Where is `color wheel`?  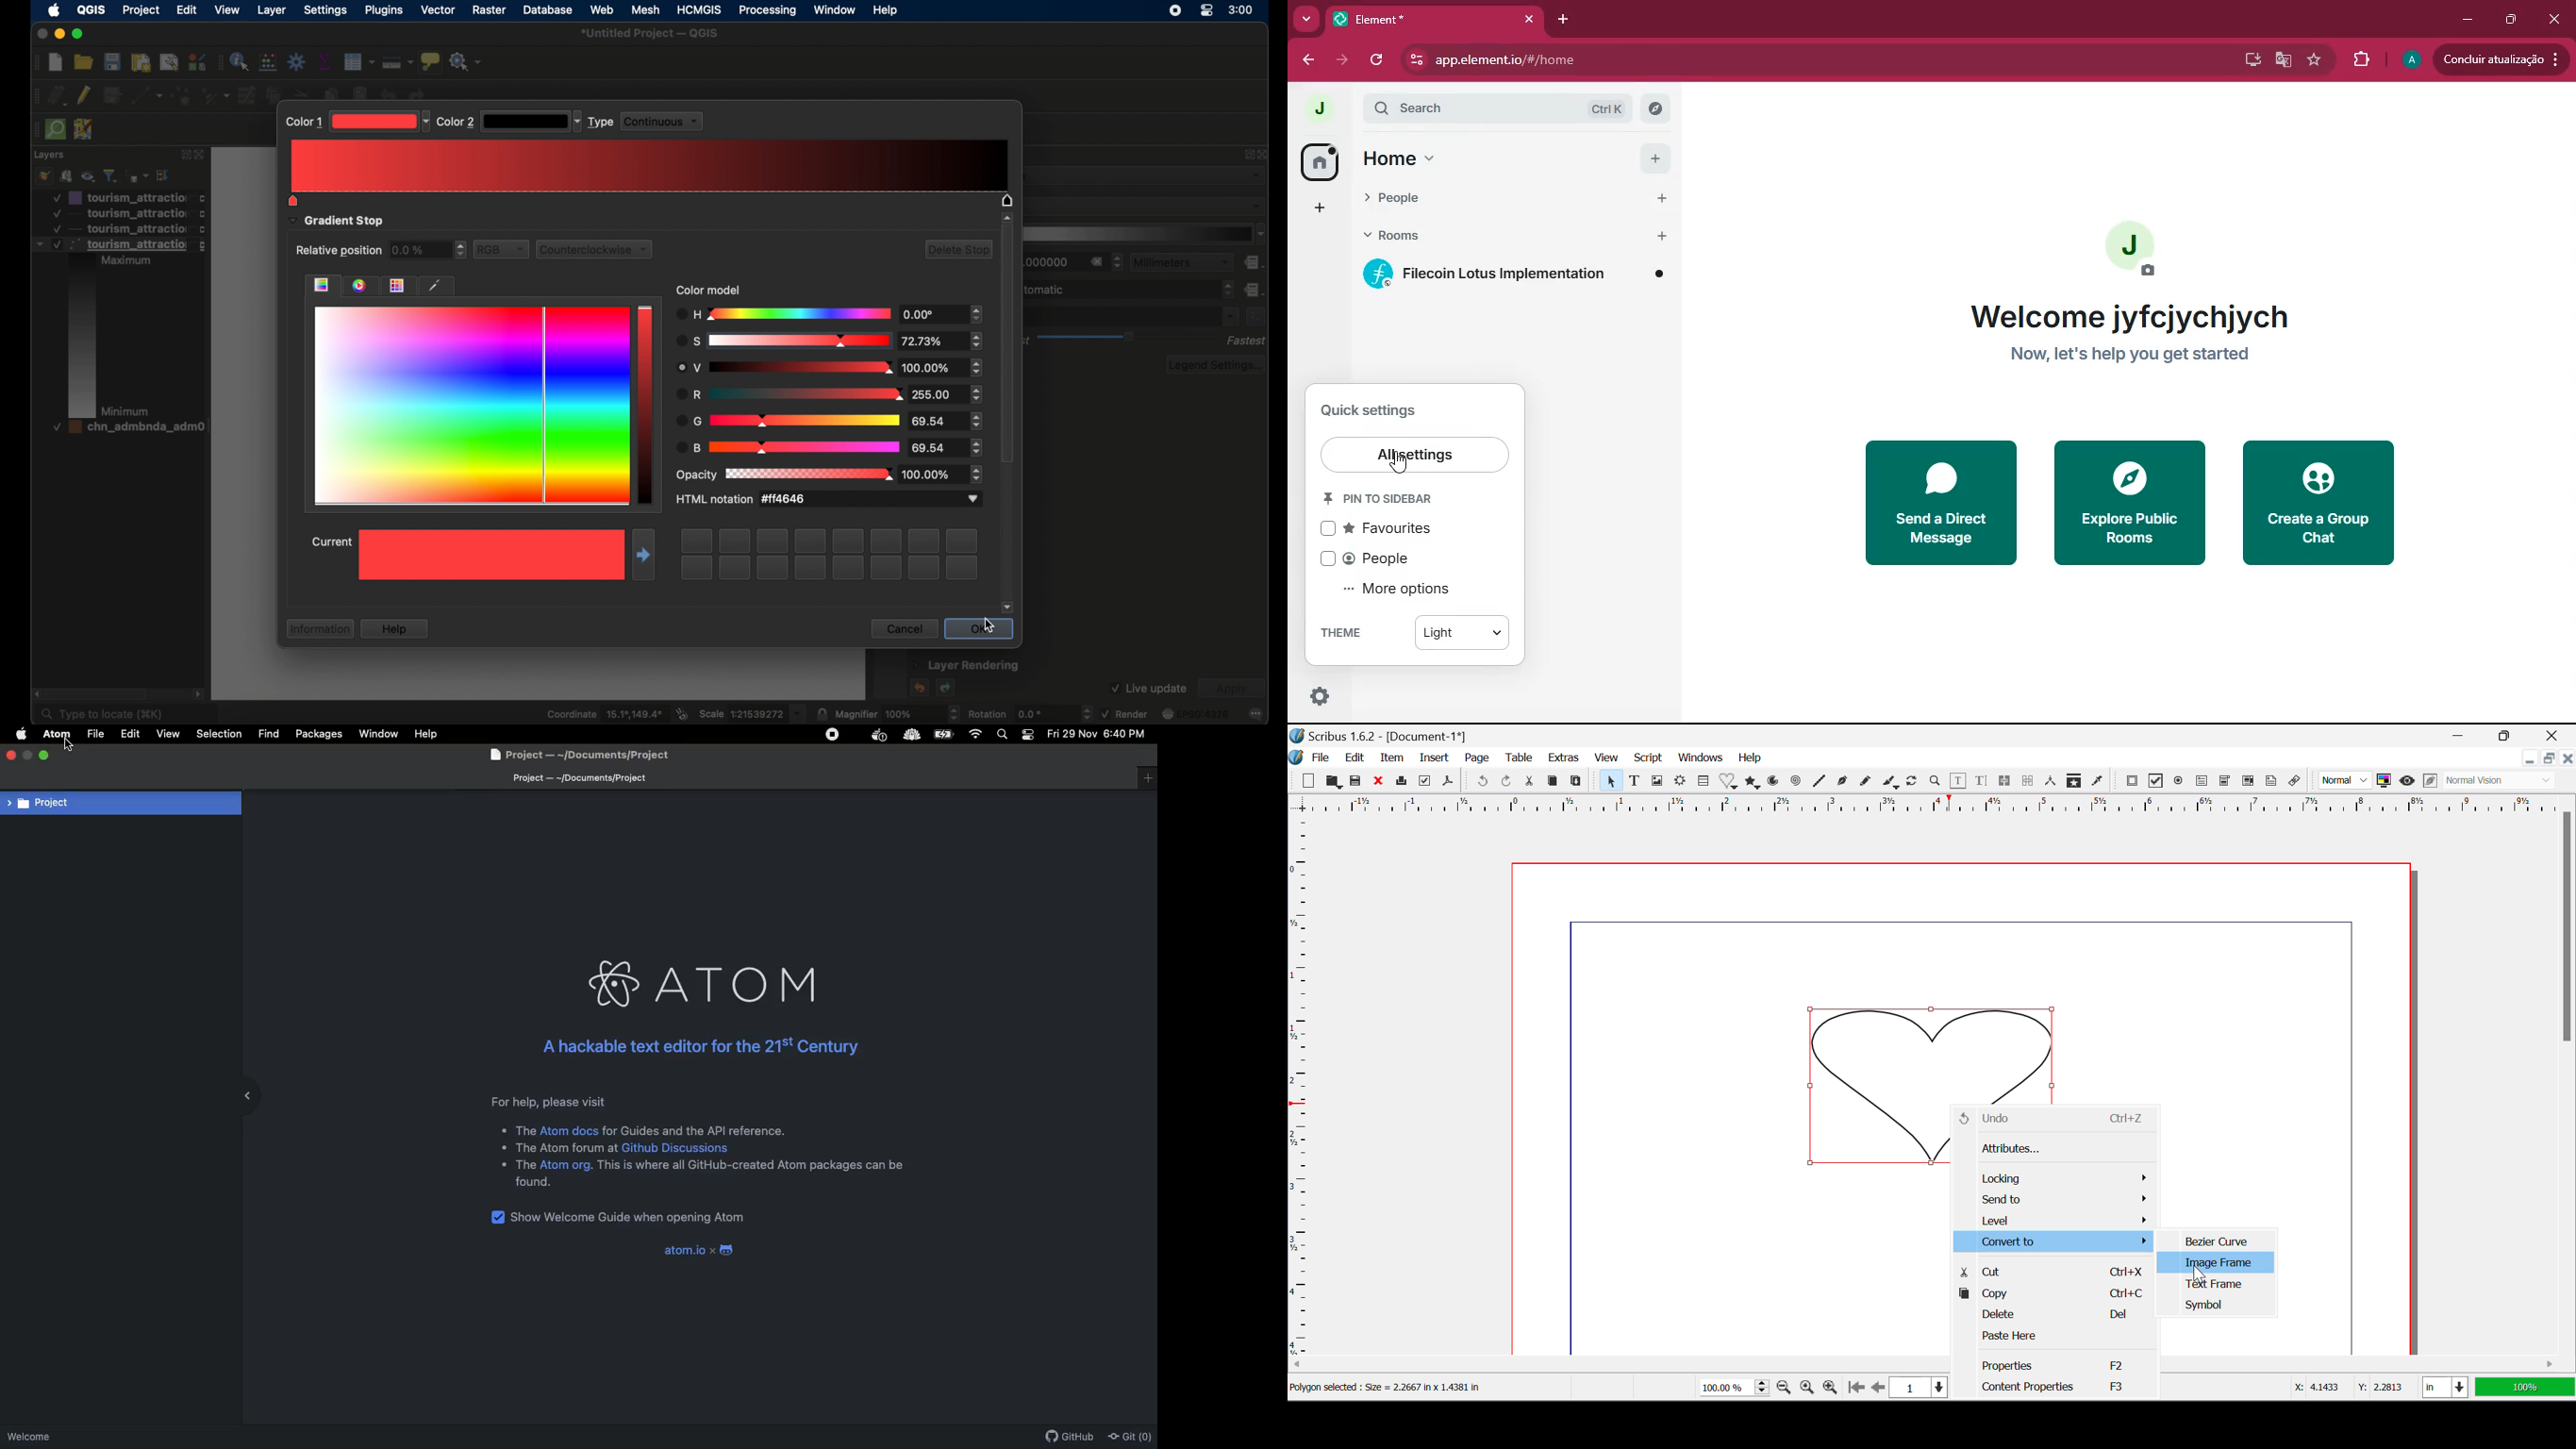
color wheel is located at coordinates (362, 285).